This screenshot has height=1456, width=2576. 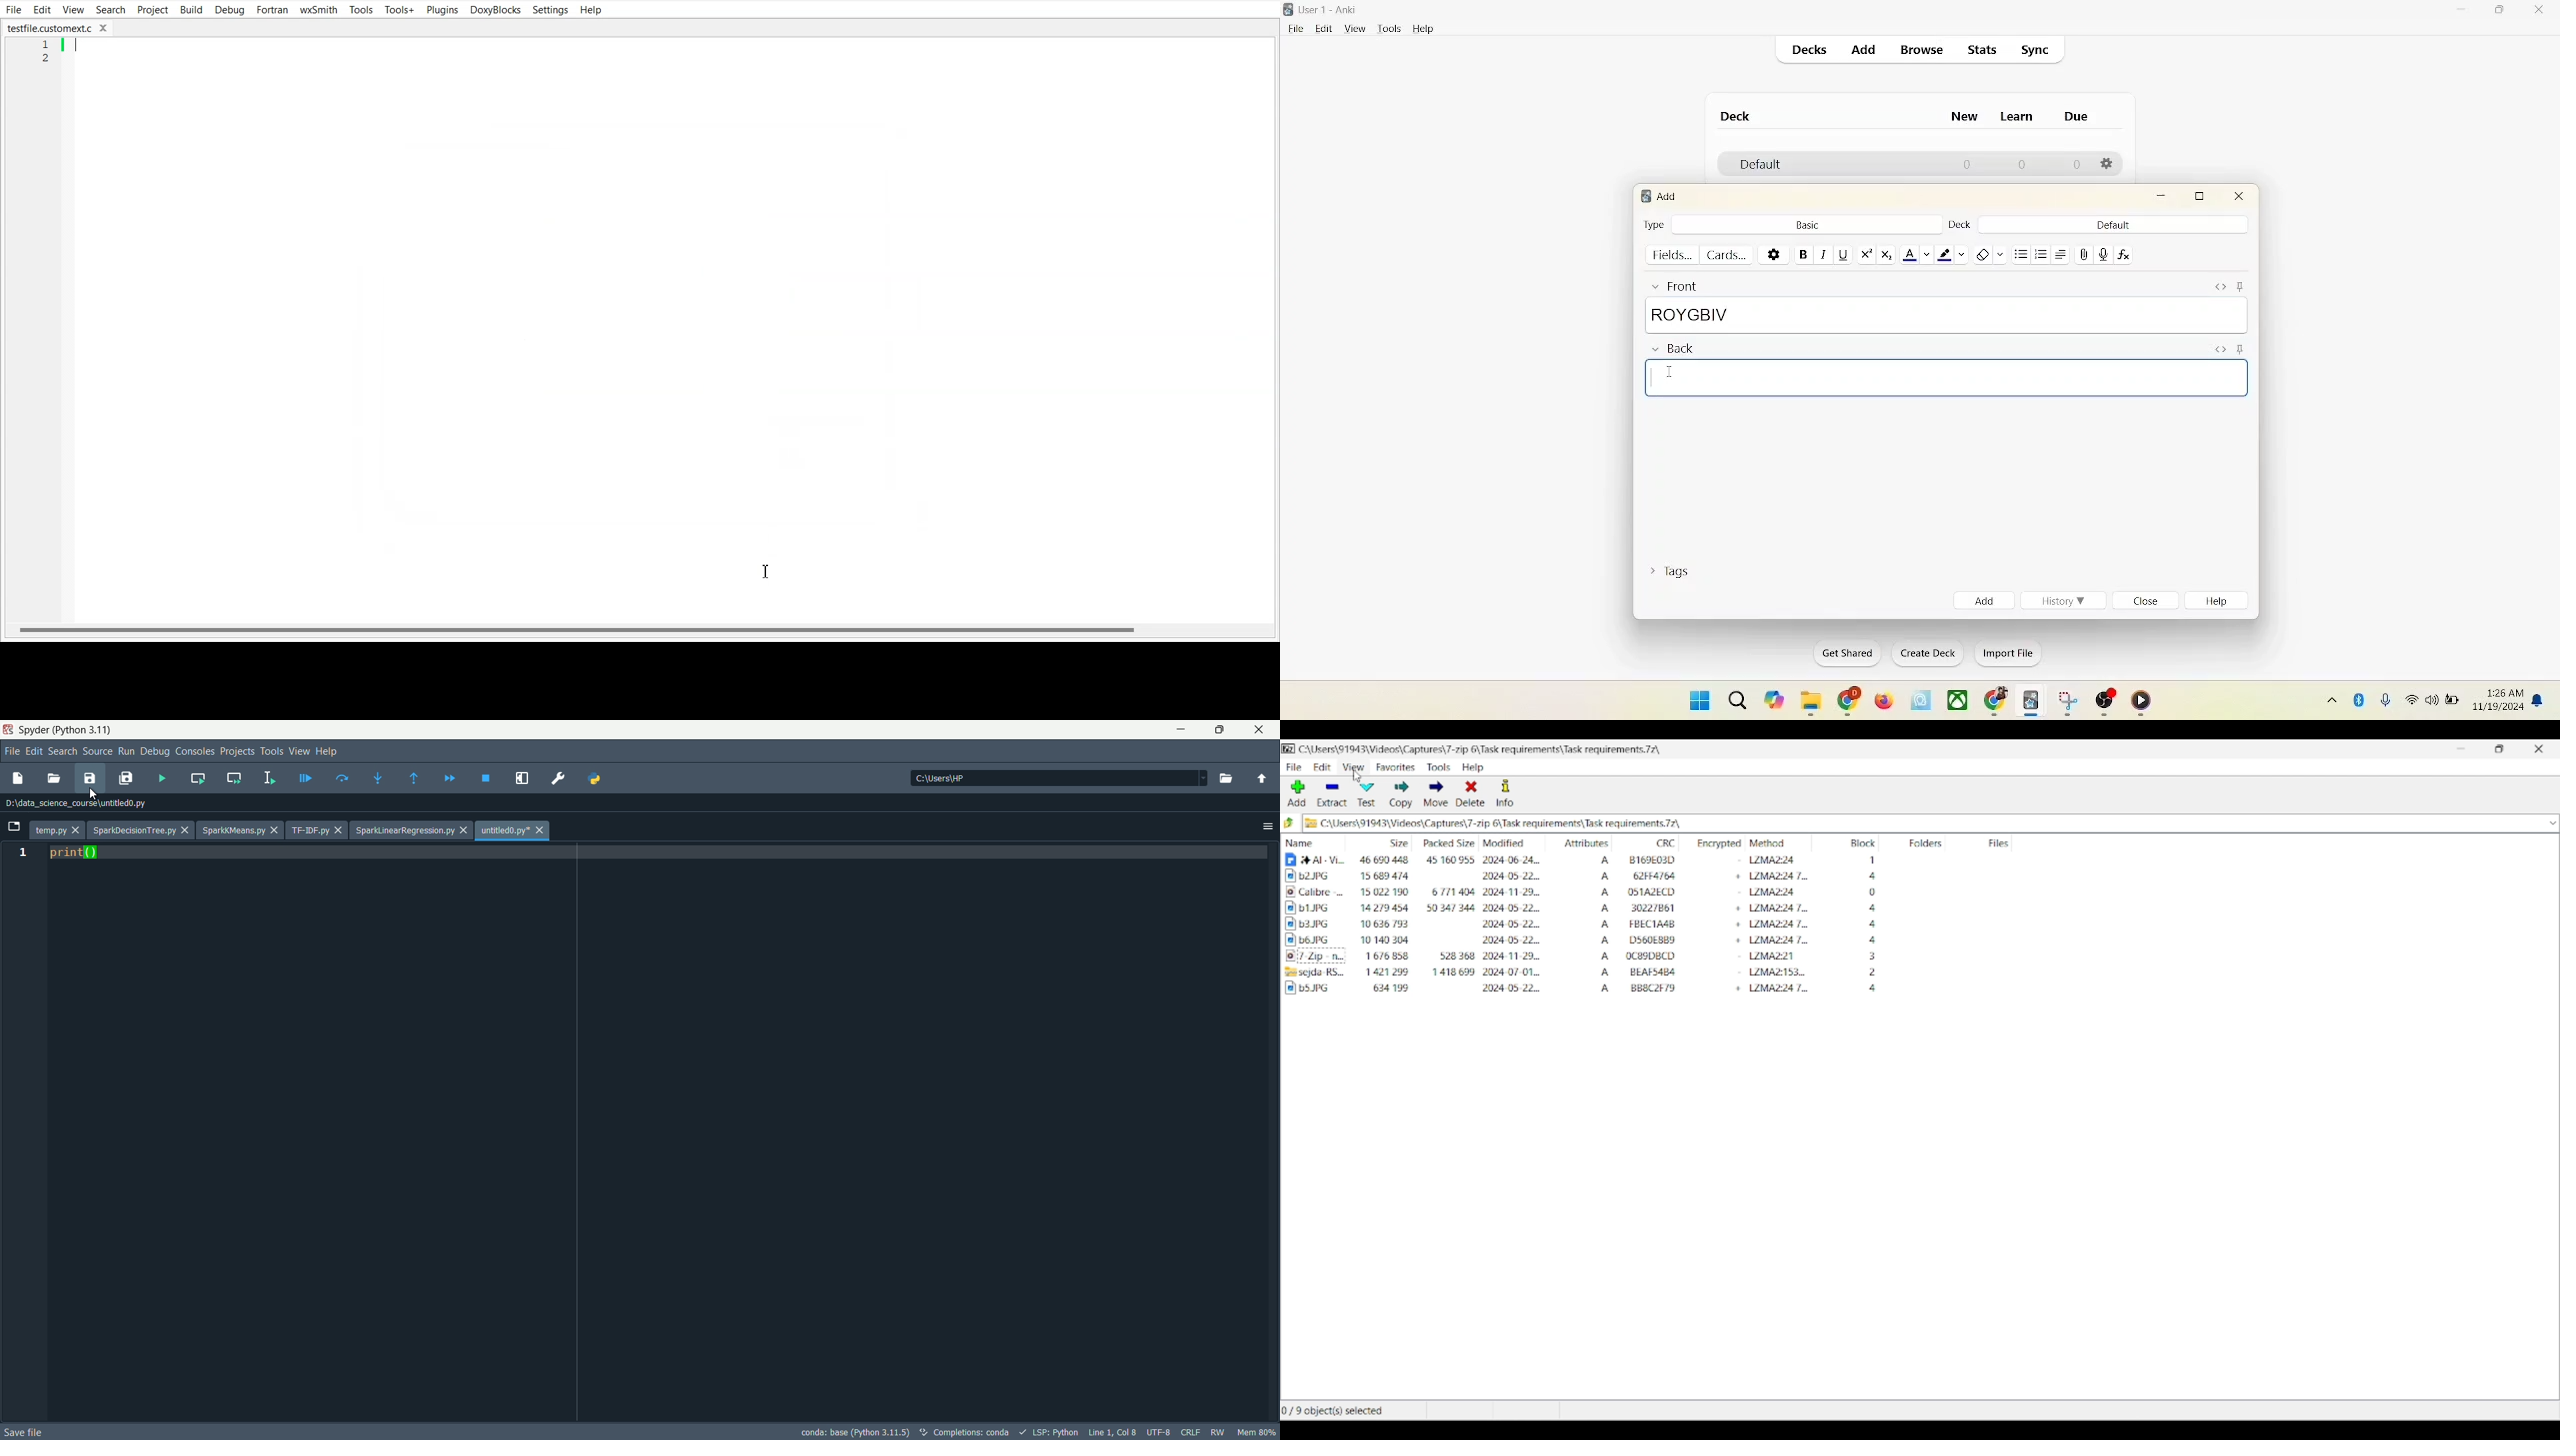 I want to click on ROYGBIV, so click(x=1946, y=315).